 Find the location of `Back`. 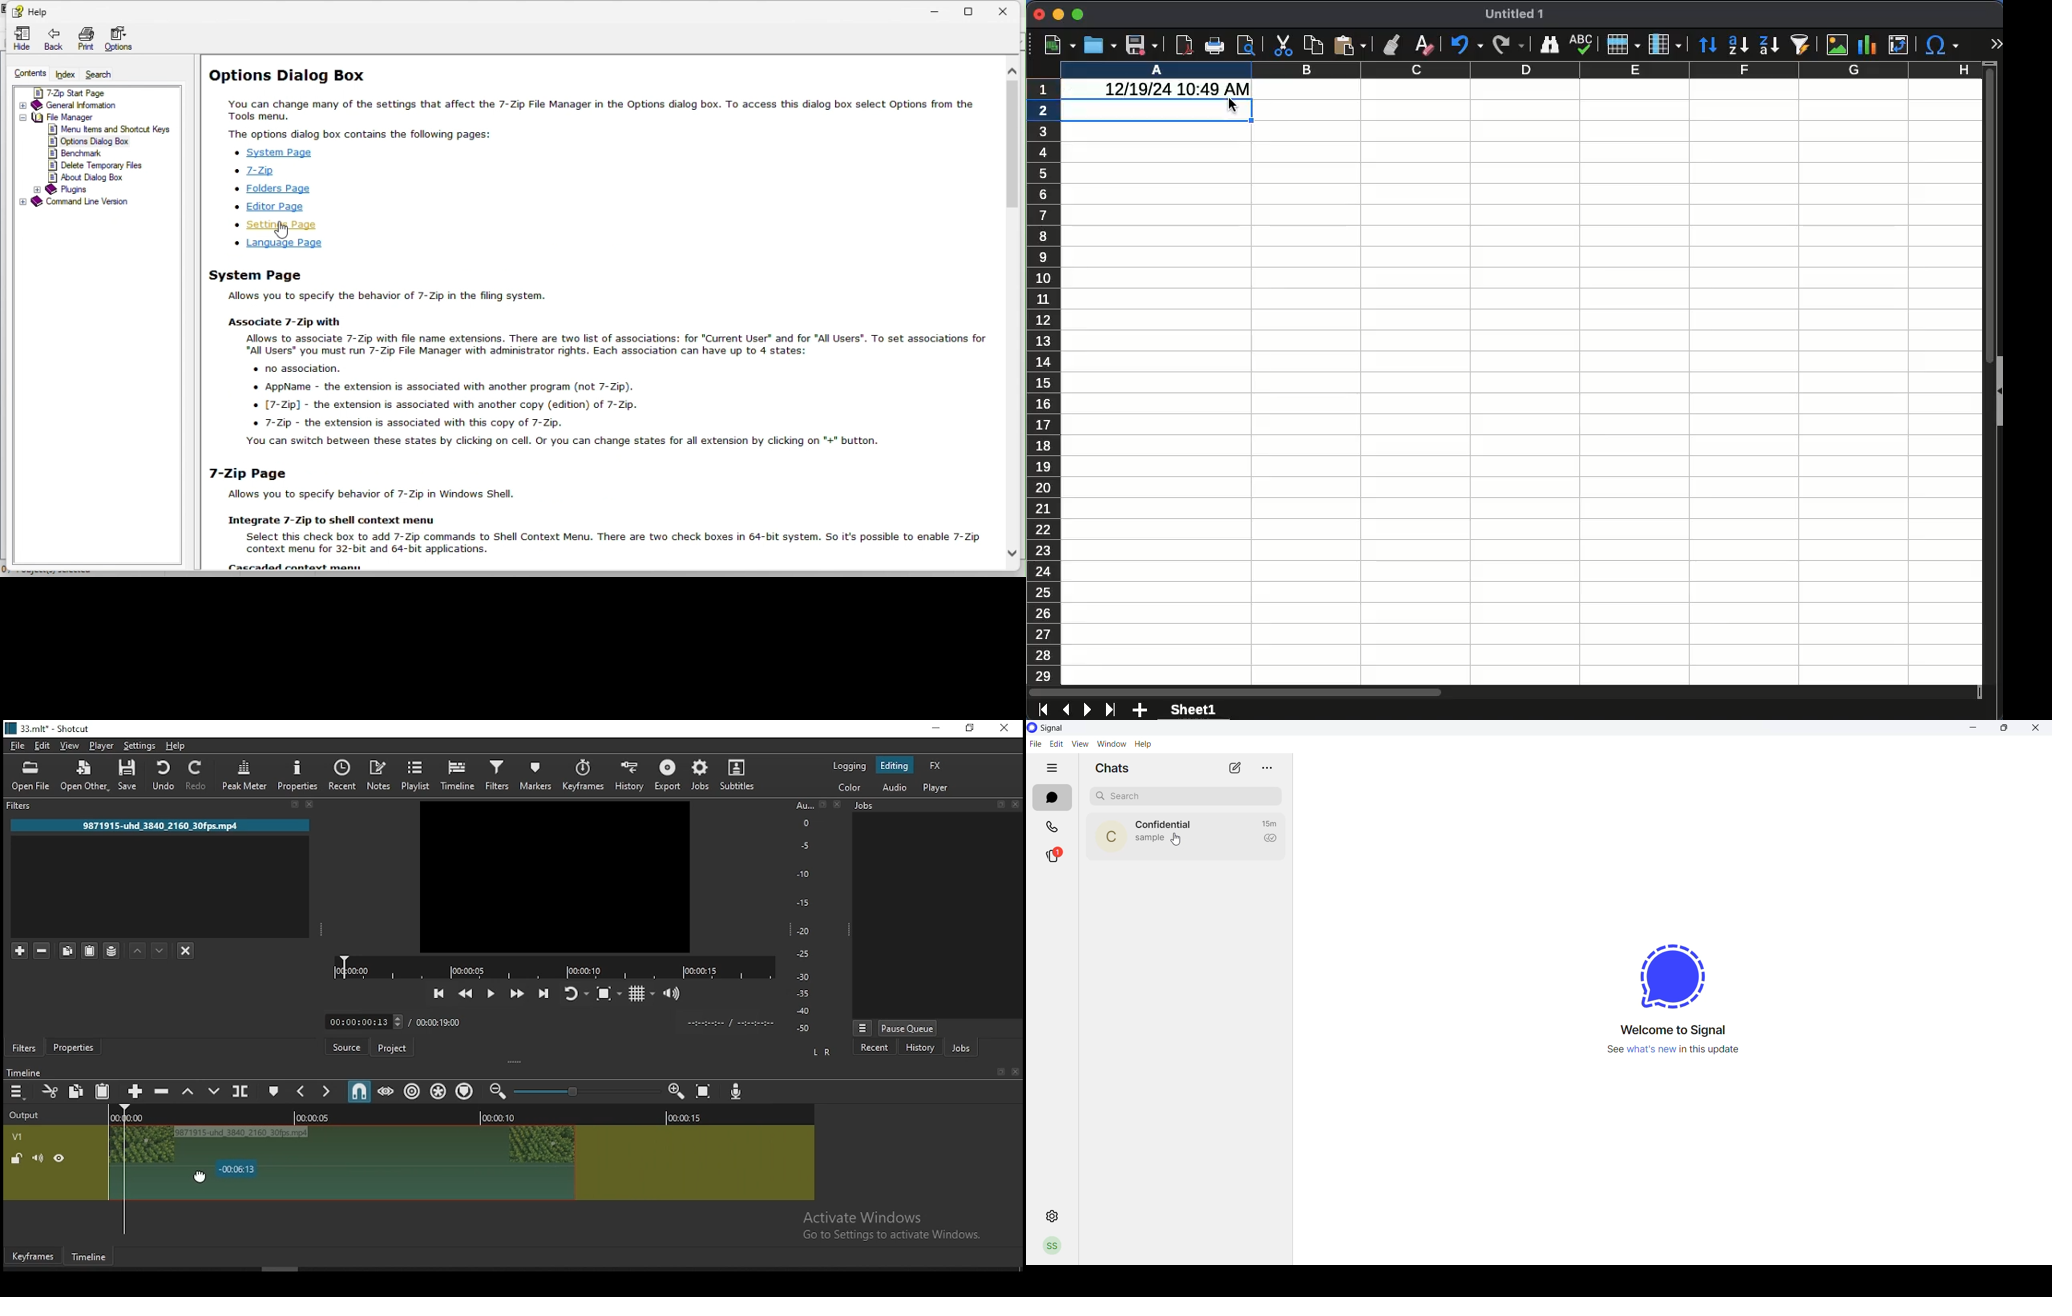

Back is located at coordinates (55, 40).